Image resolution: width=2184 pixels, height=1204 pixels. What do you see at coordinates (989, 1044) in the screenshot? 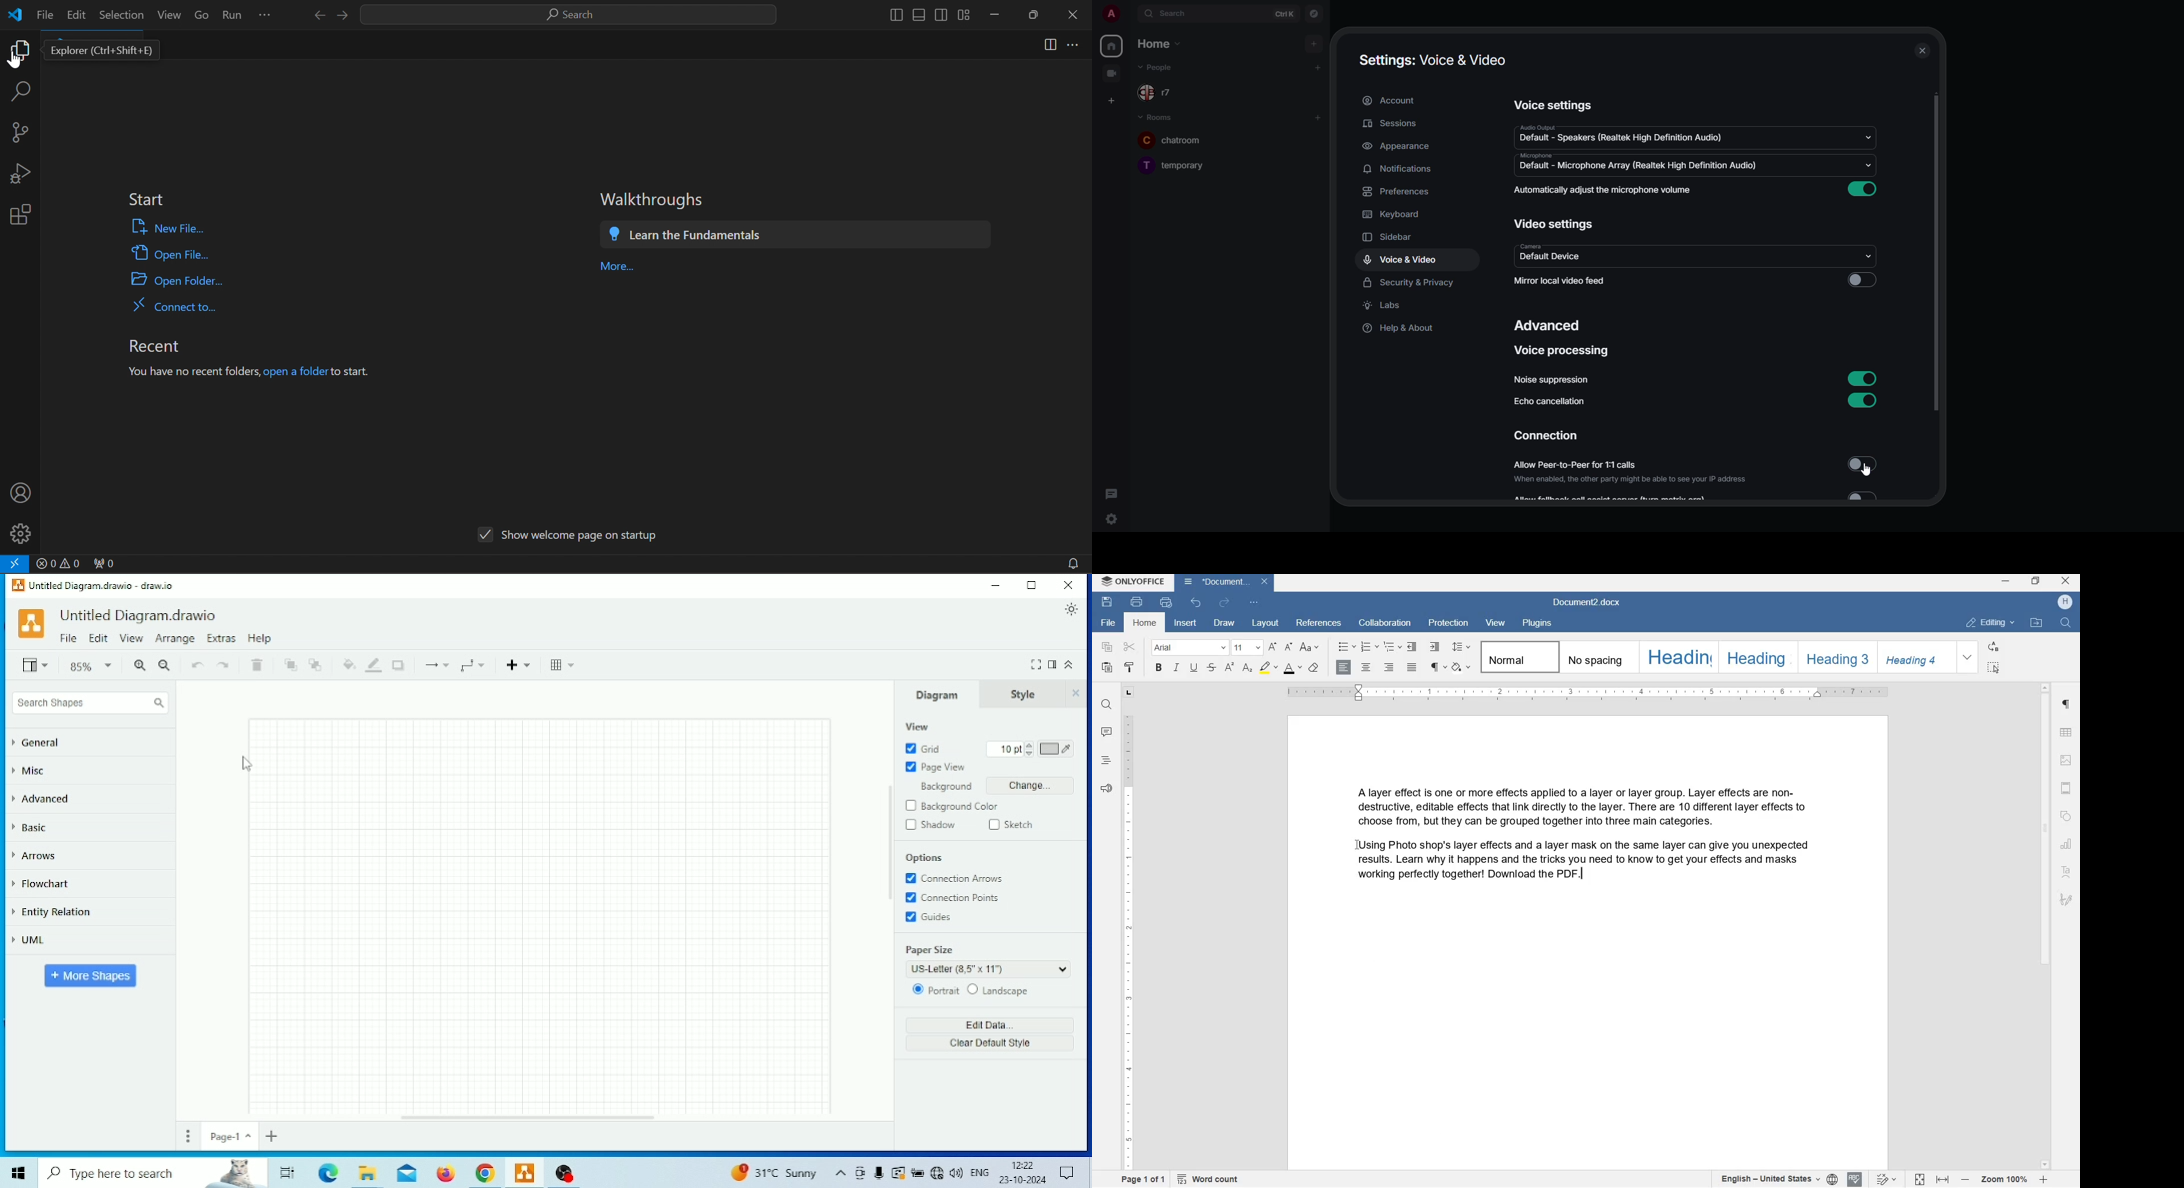
I see `Clear Default Style` at bounding box center [989, 1044].